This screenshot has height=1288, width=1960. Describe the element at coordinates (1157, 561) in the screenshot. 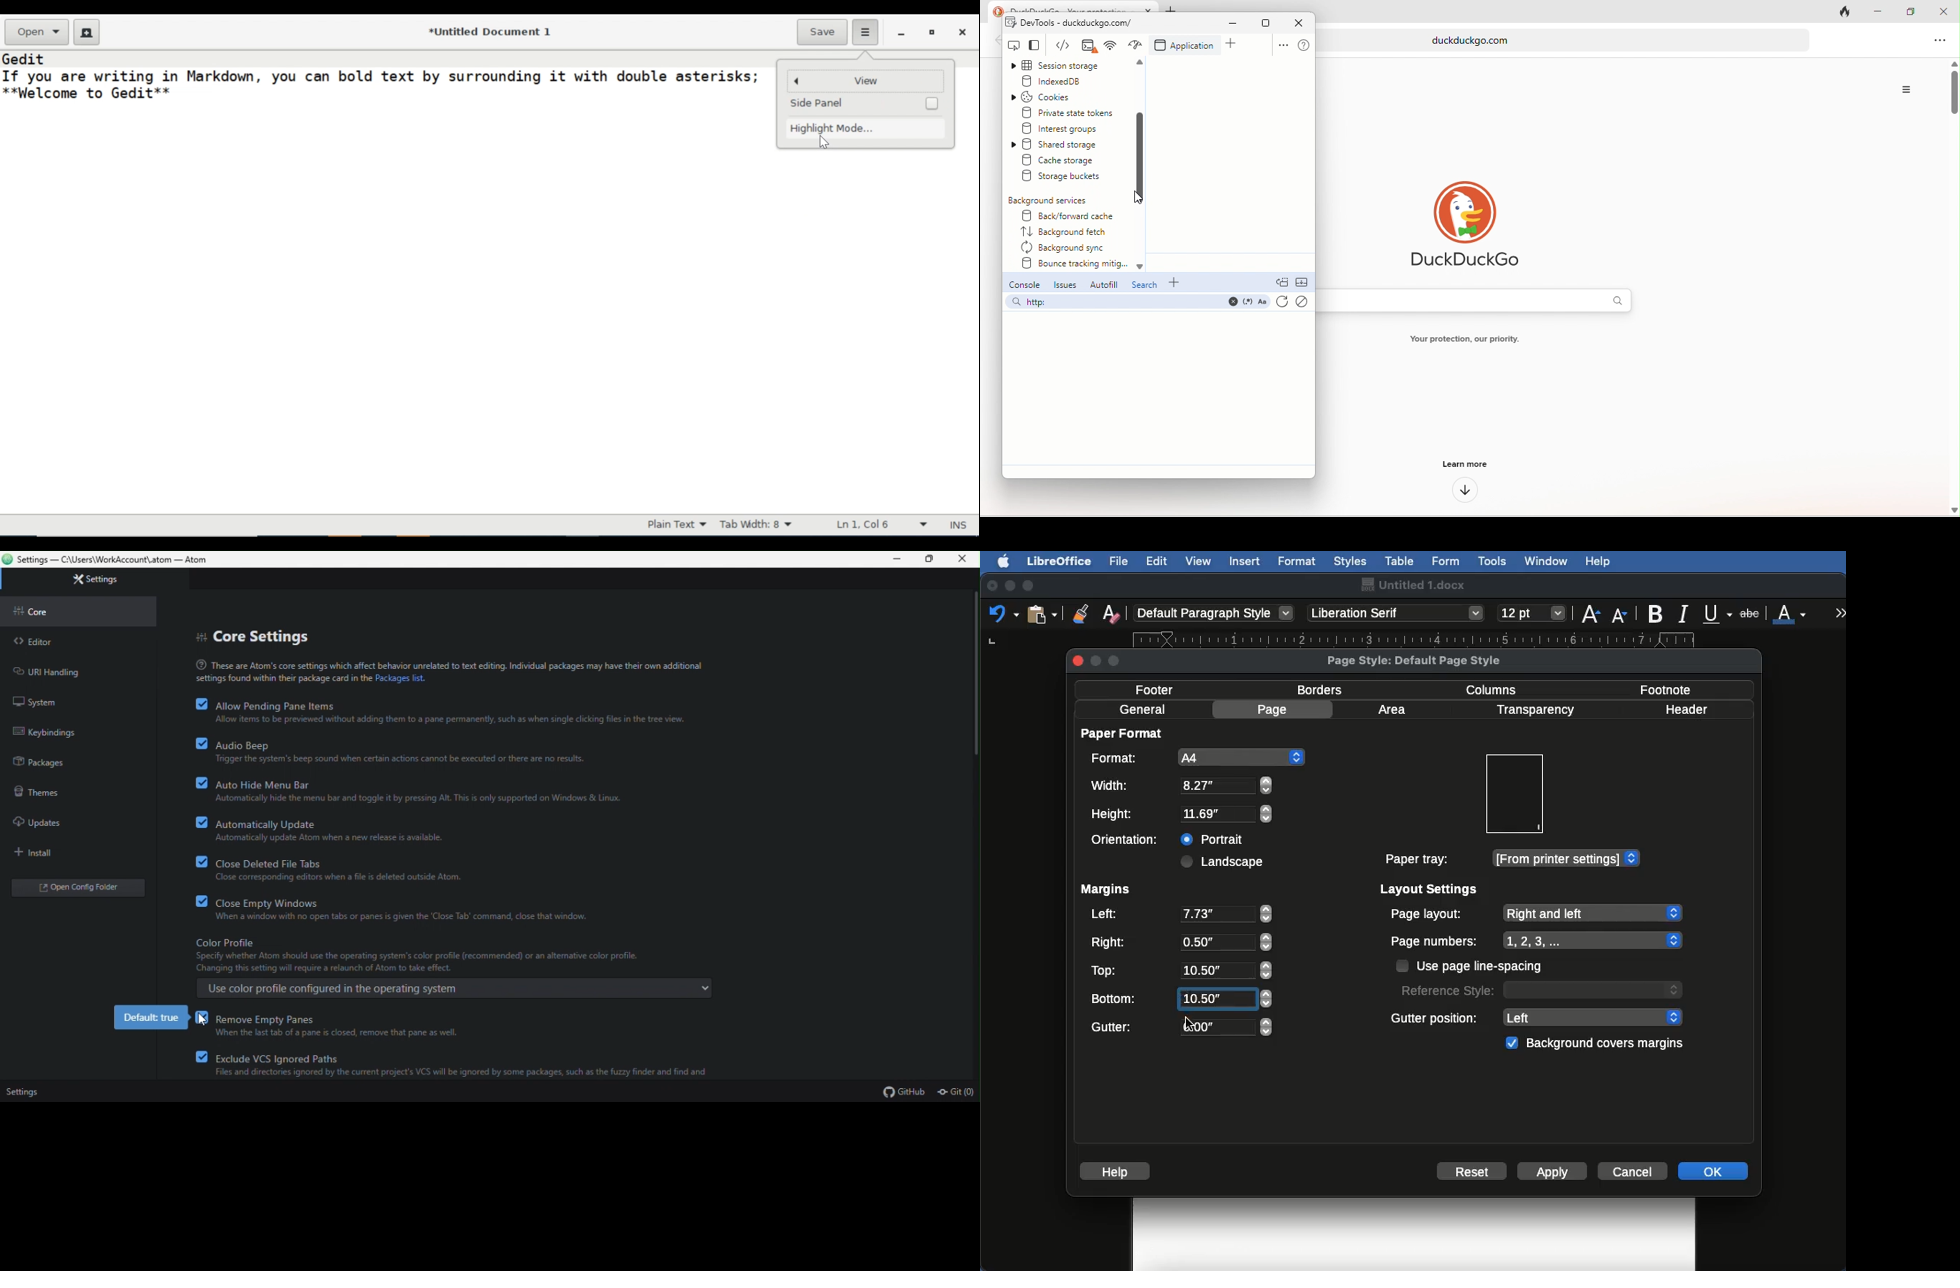

I see `Edit` at that location.